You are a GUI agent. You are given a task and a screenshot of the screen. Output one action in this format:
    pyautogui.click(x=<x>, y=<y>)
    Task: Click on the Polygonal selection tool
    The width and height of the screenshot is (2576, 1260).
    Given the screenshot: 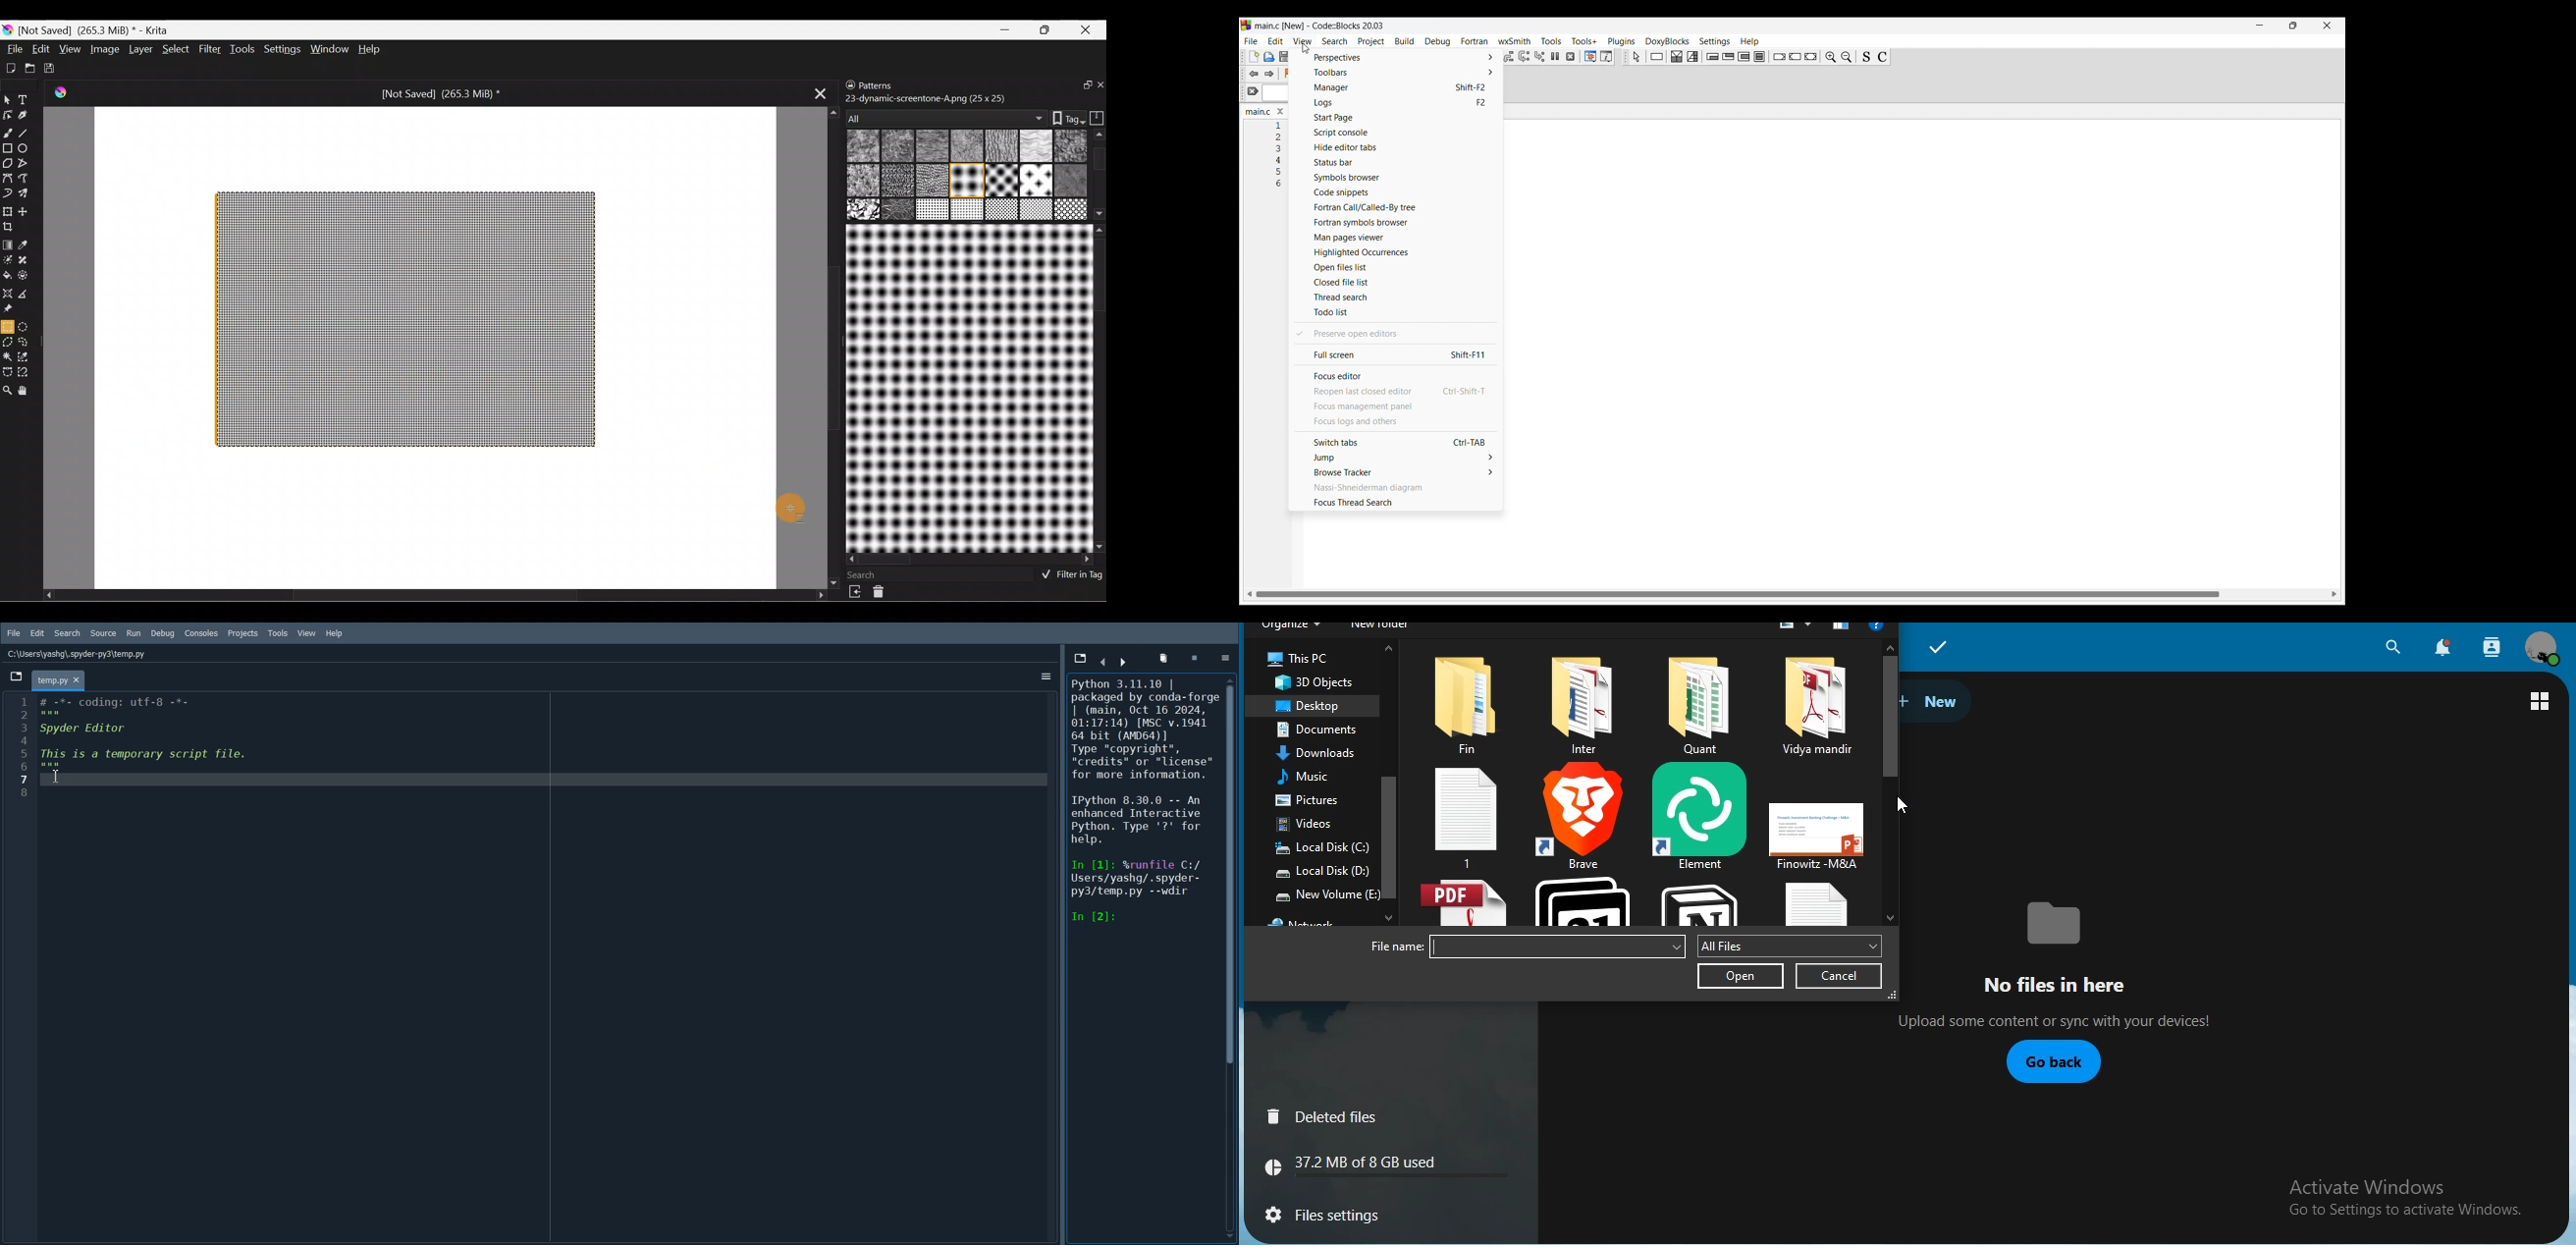 What is the action you would take?
    pyautogui.click(x=8, y=341)
    